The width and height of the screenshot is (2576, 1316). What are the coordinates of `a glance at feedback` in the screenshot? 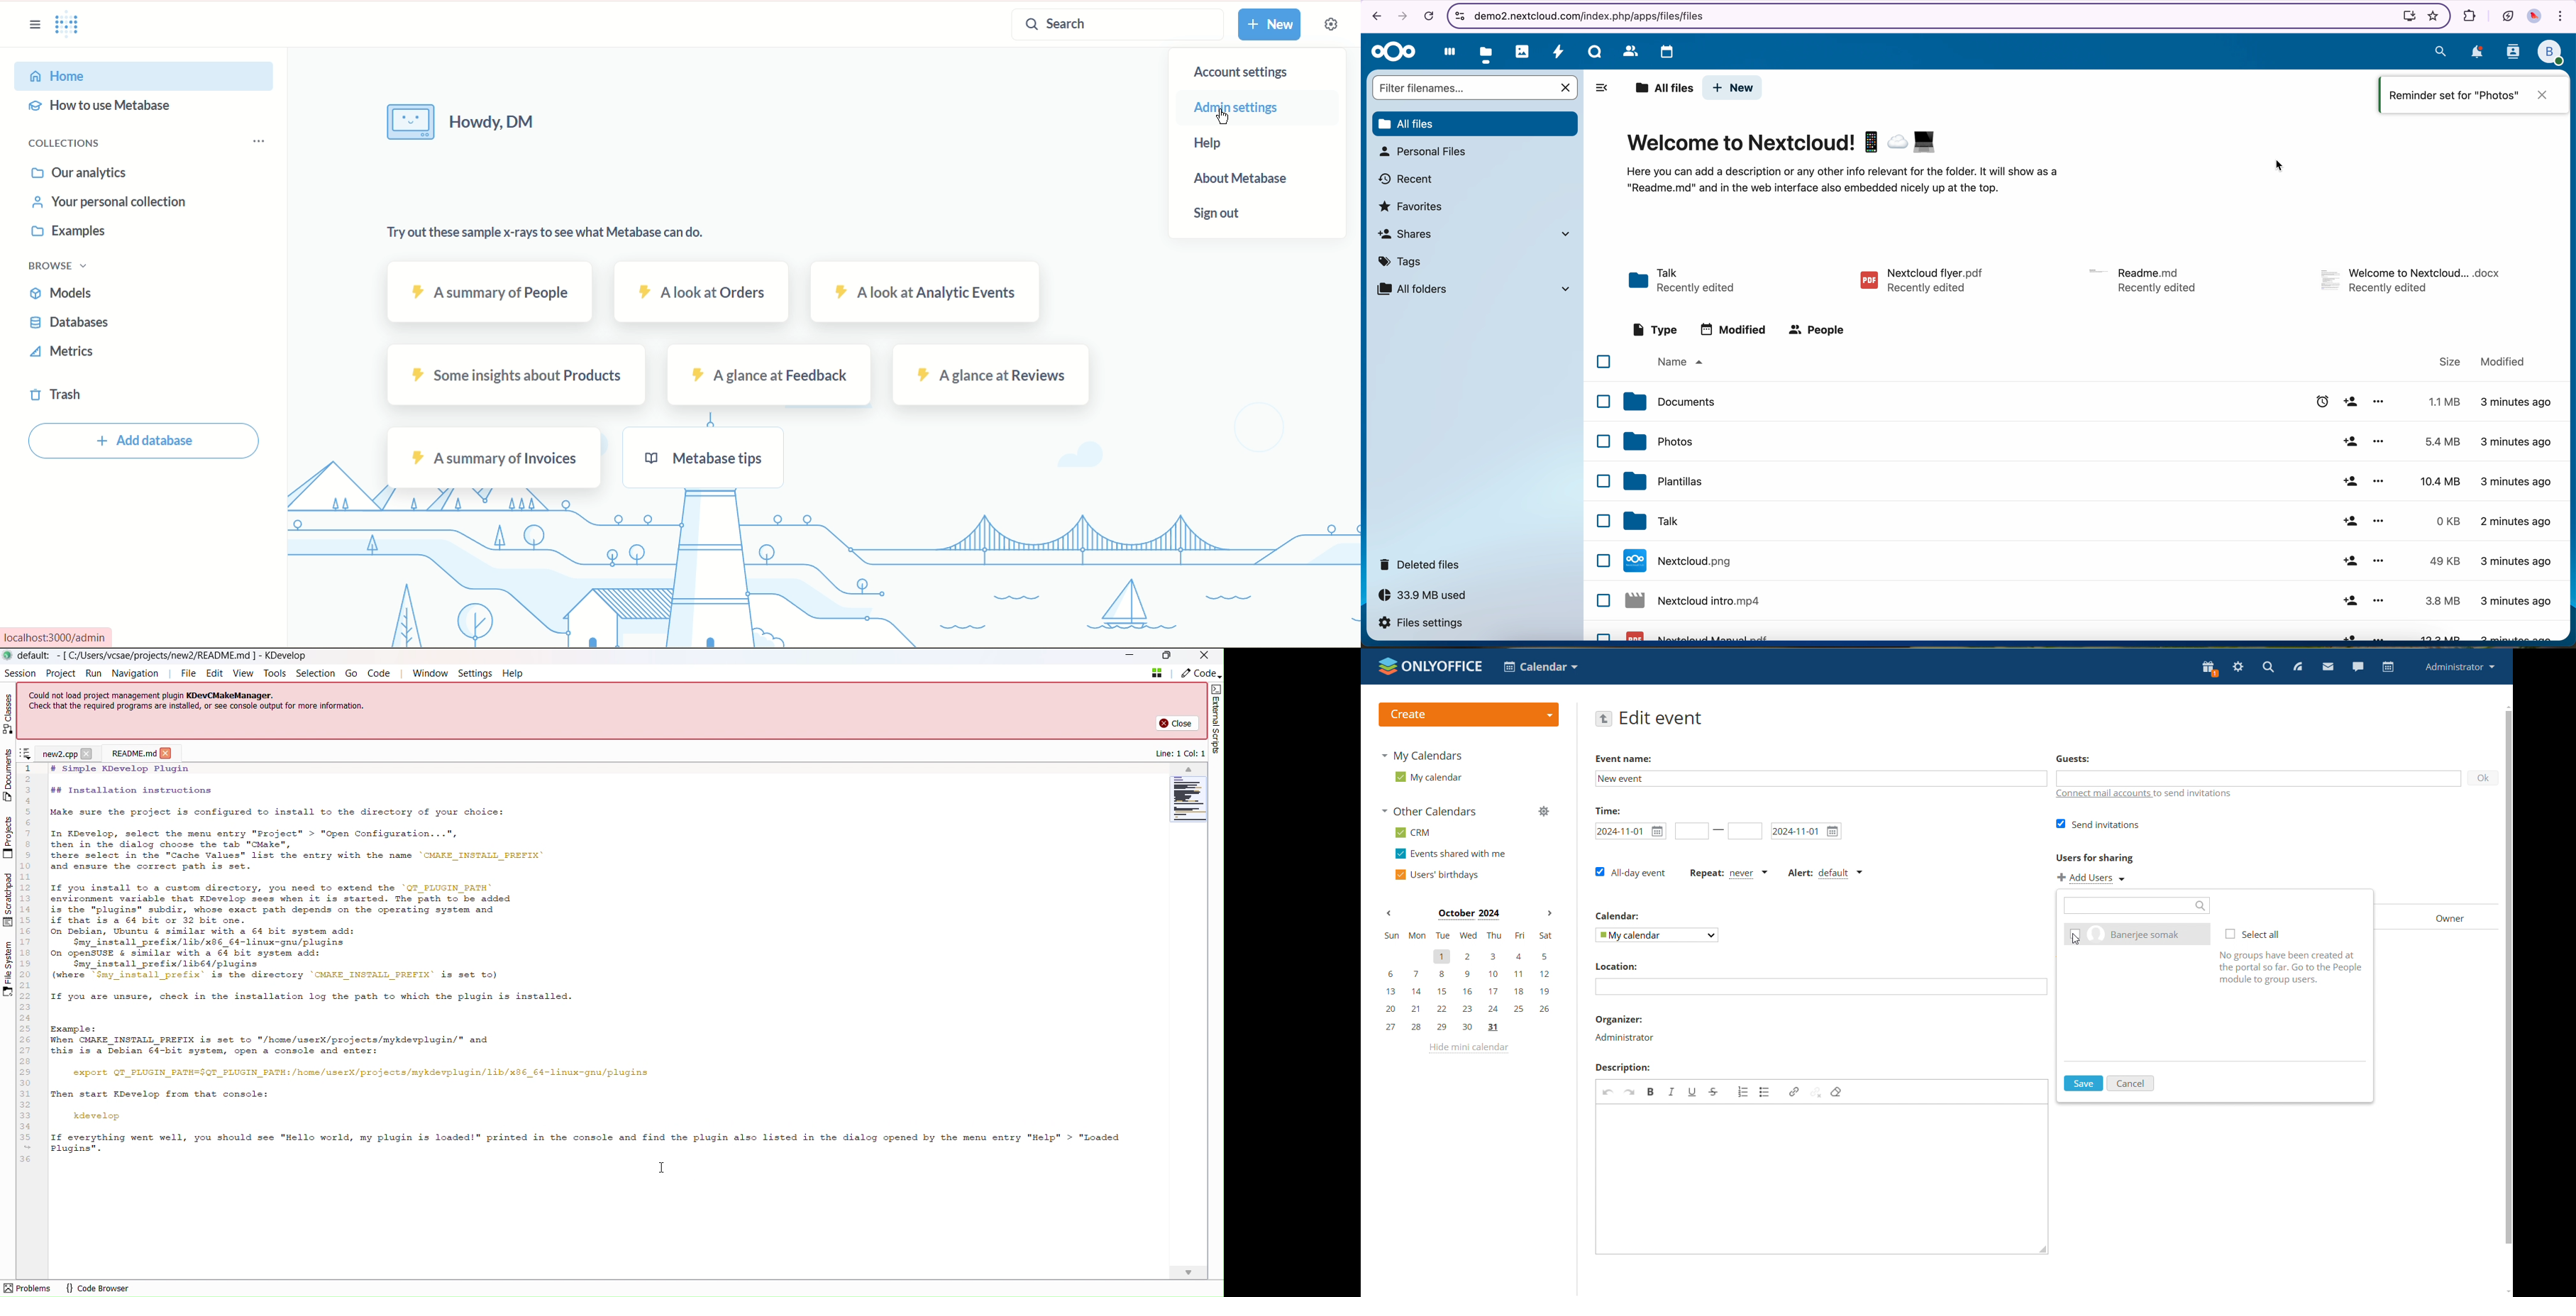 It's located at (768, 376).